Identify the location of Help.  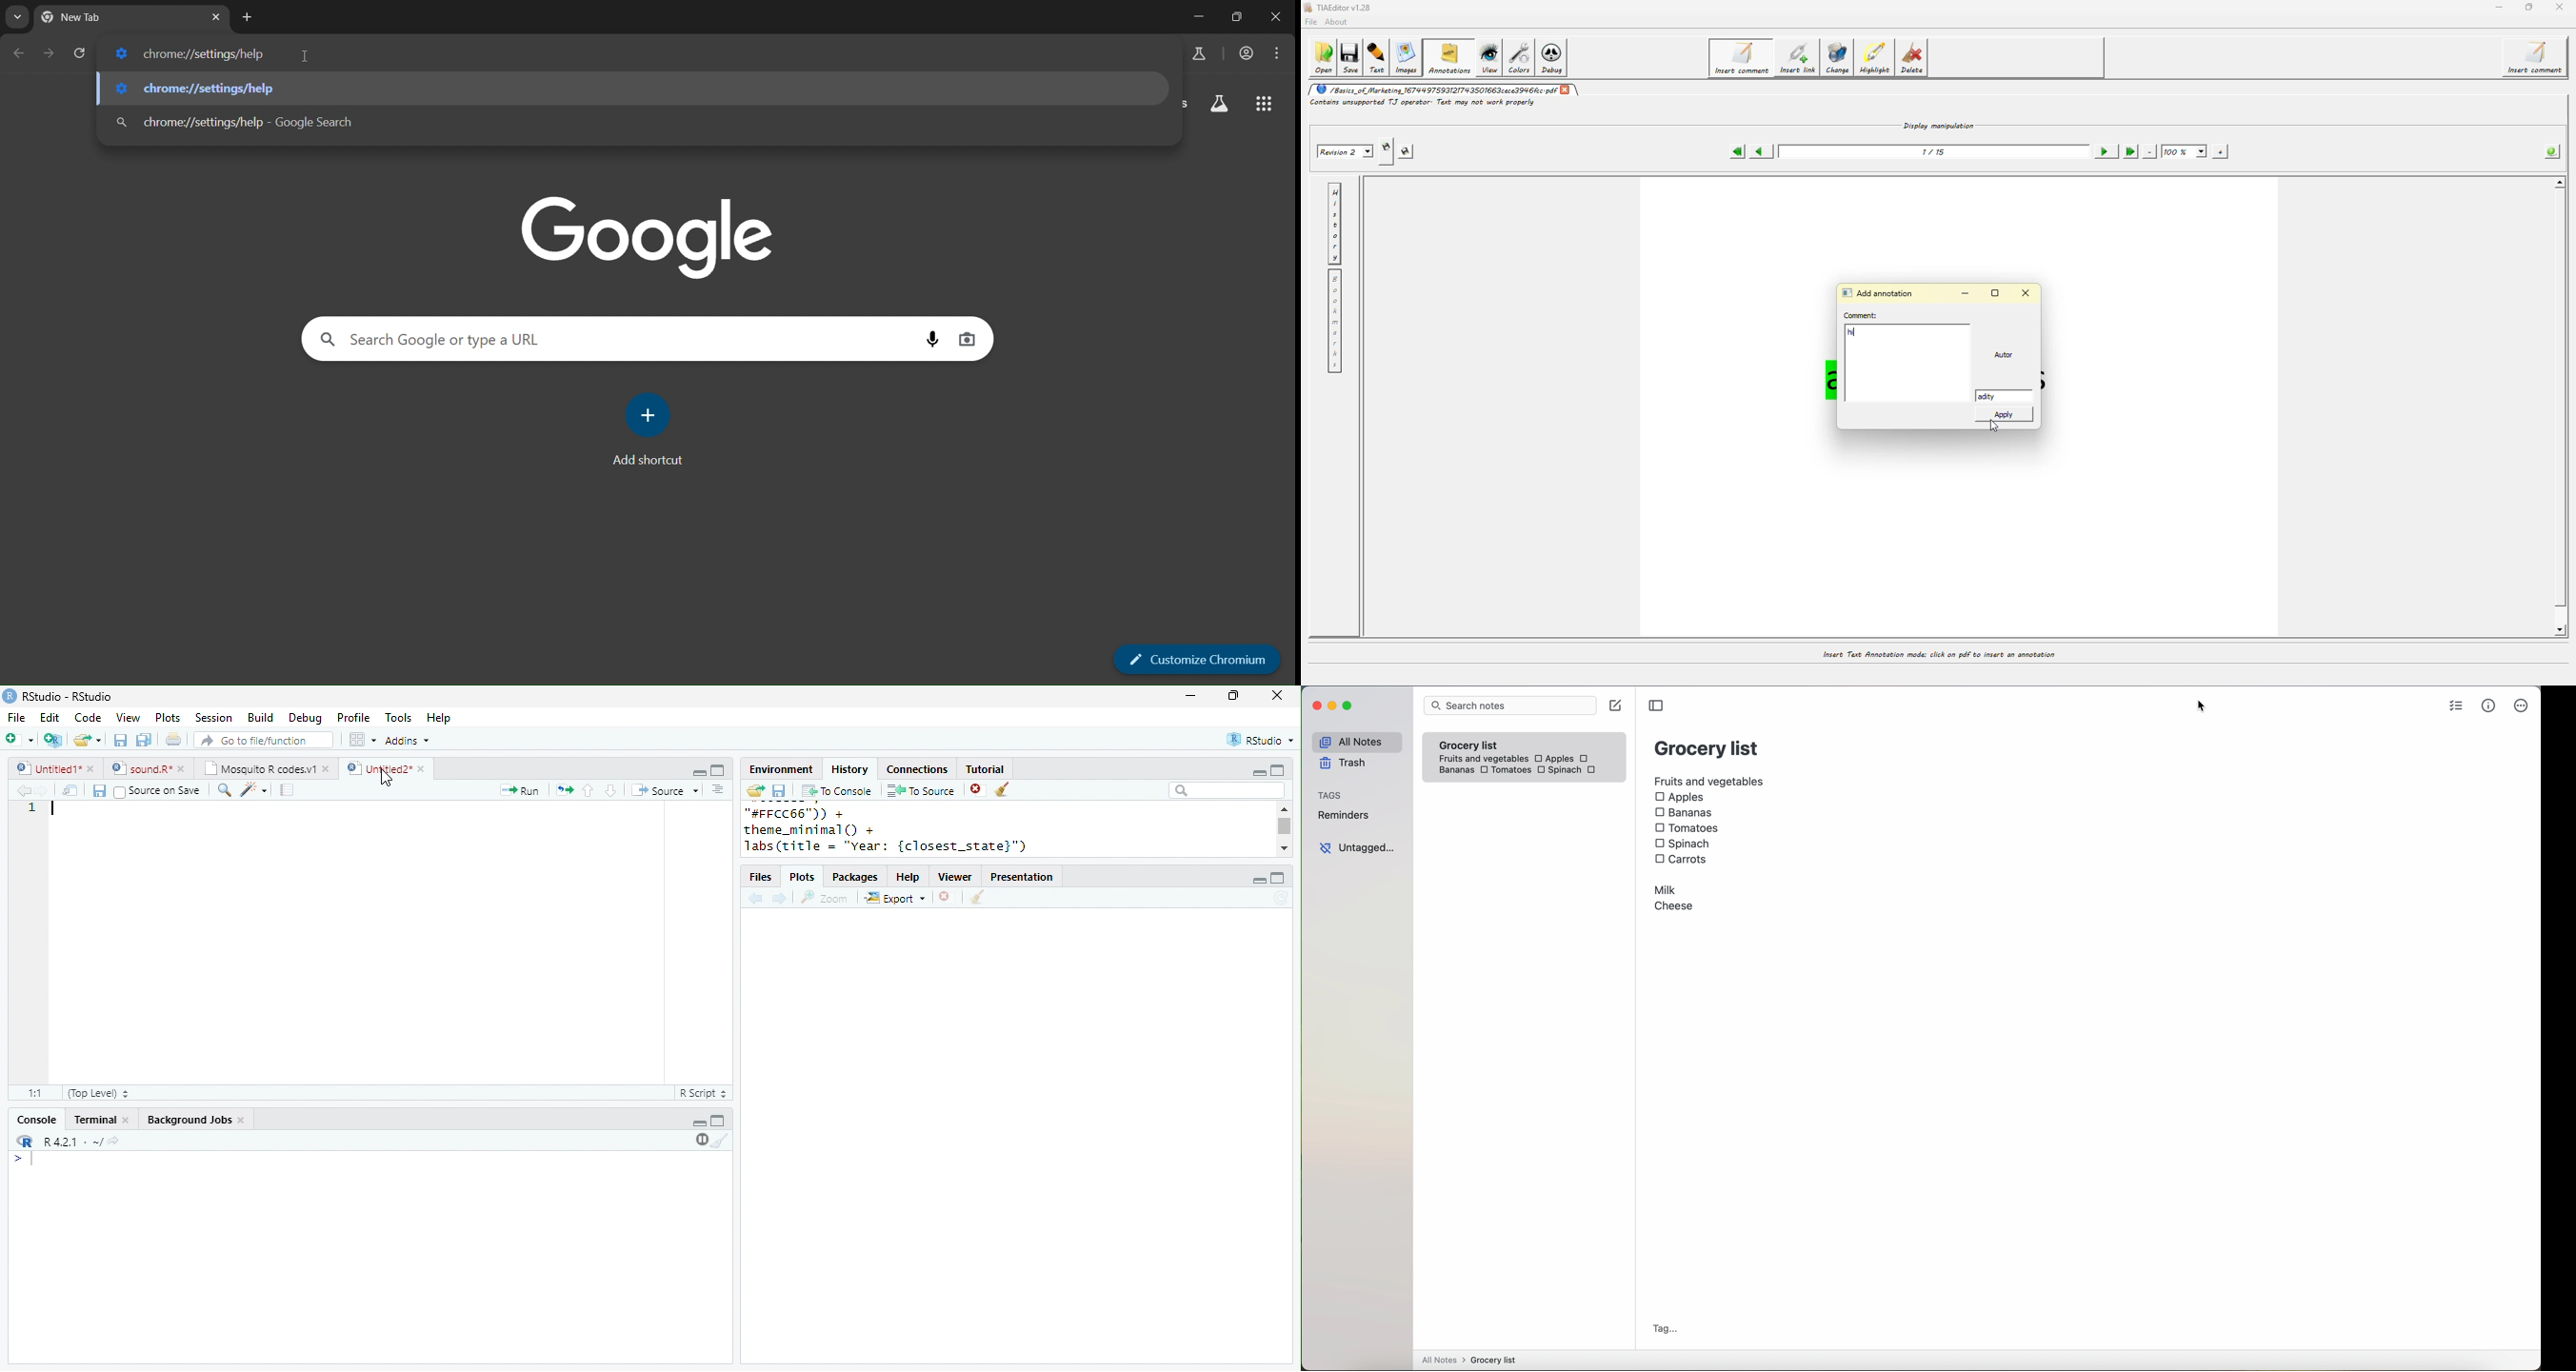
(908, 877).